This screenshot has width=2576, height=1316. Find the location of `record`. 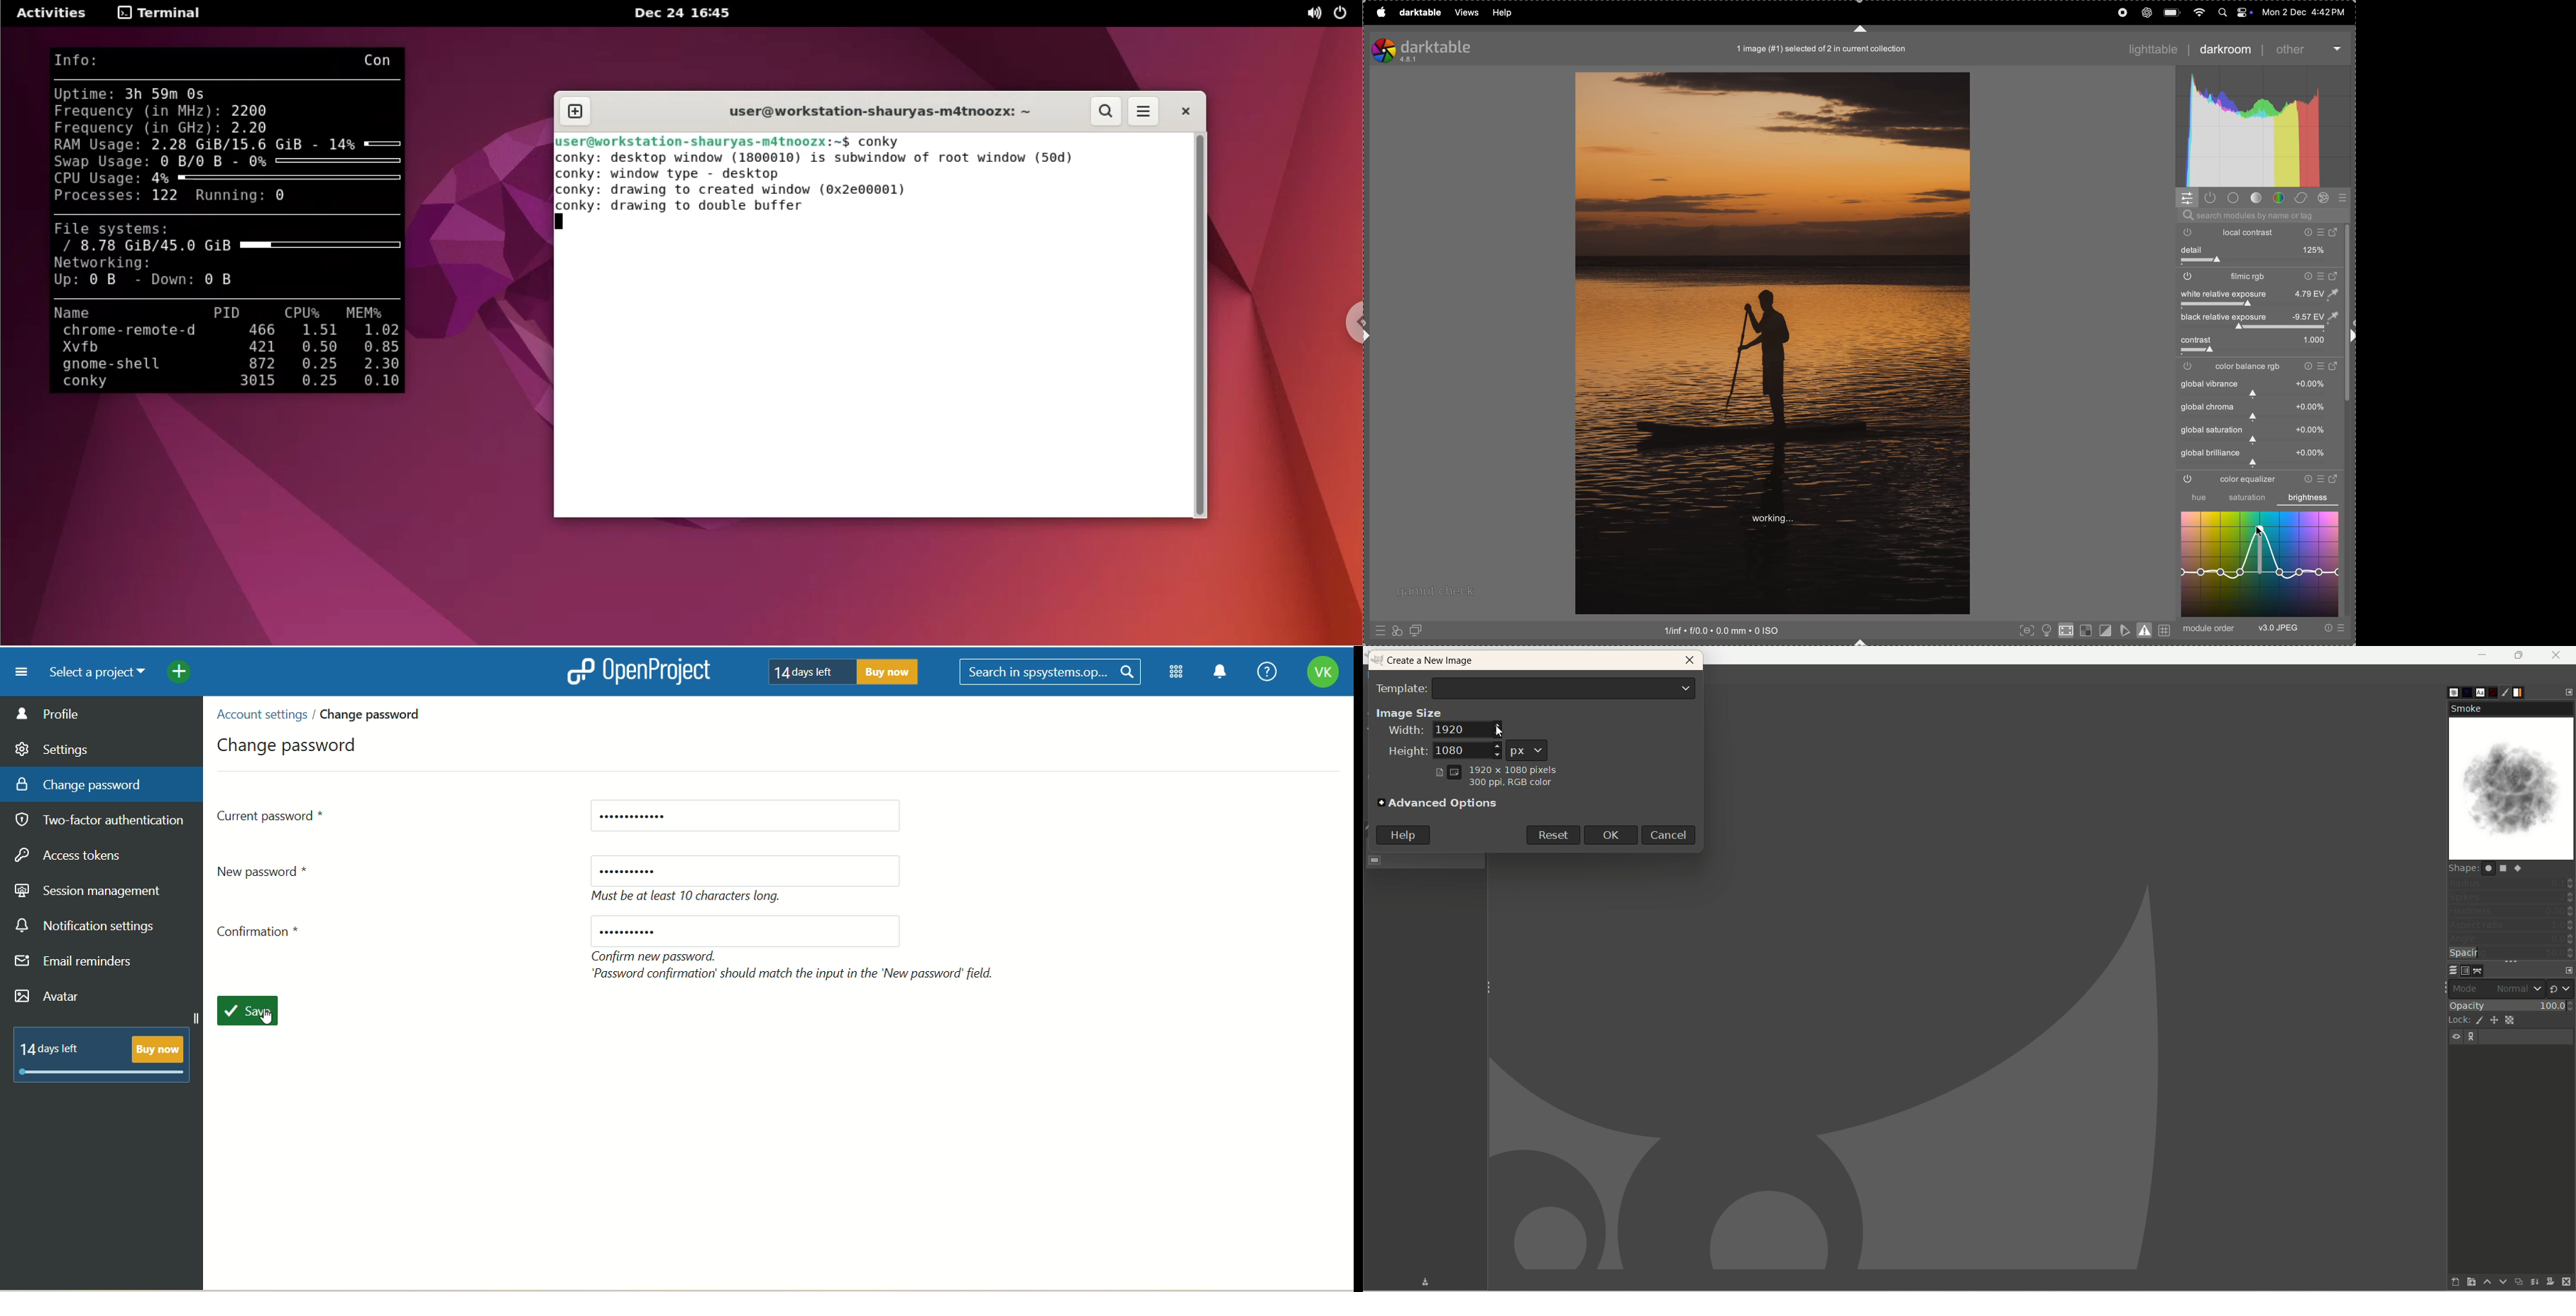

record is located at coordinates (2121, 12).